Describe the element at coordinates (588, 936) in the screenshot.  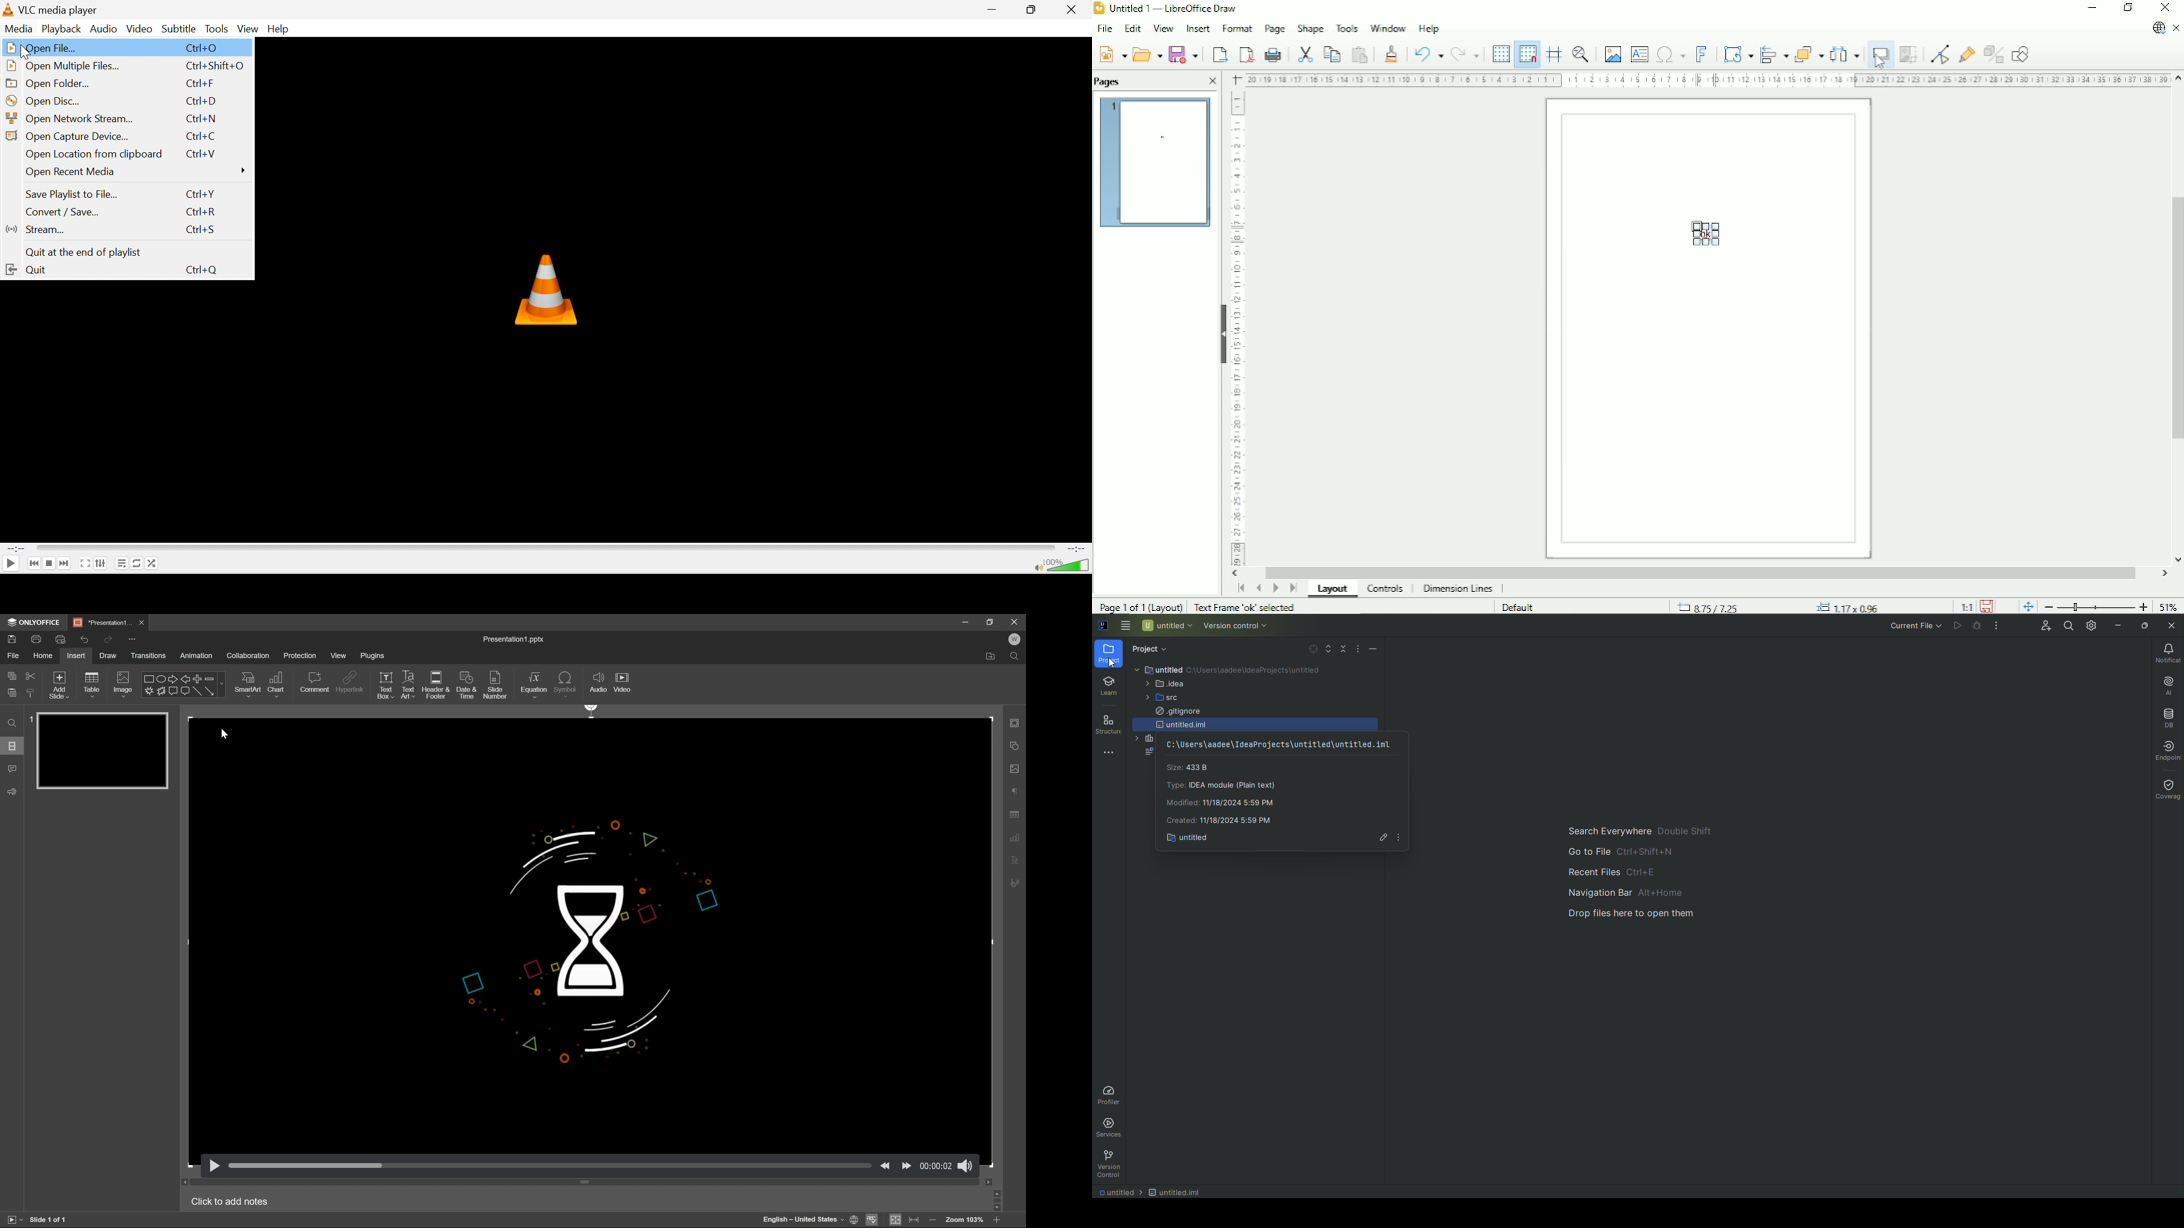
I see `video` at that location.